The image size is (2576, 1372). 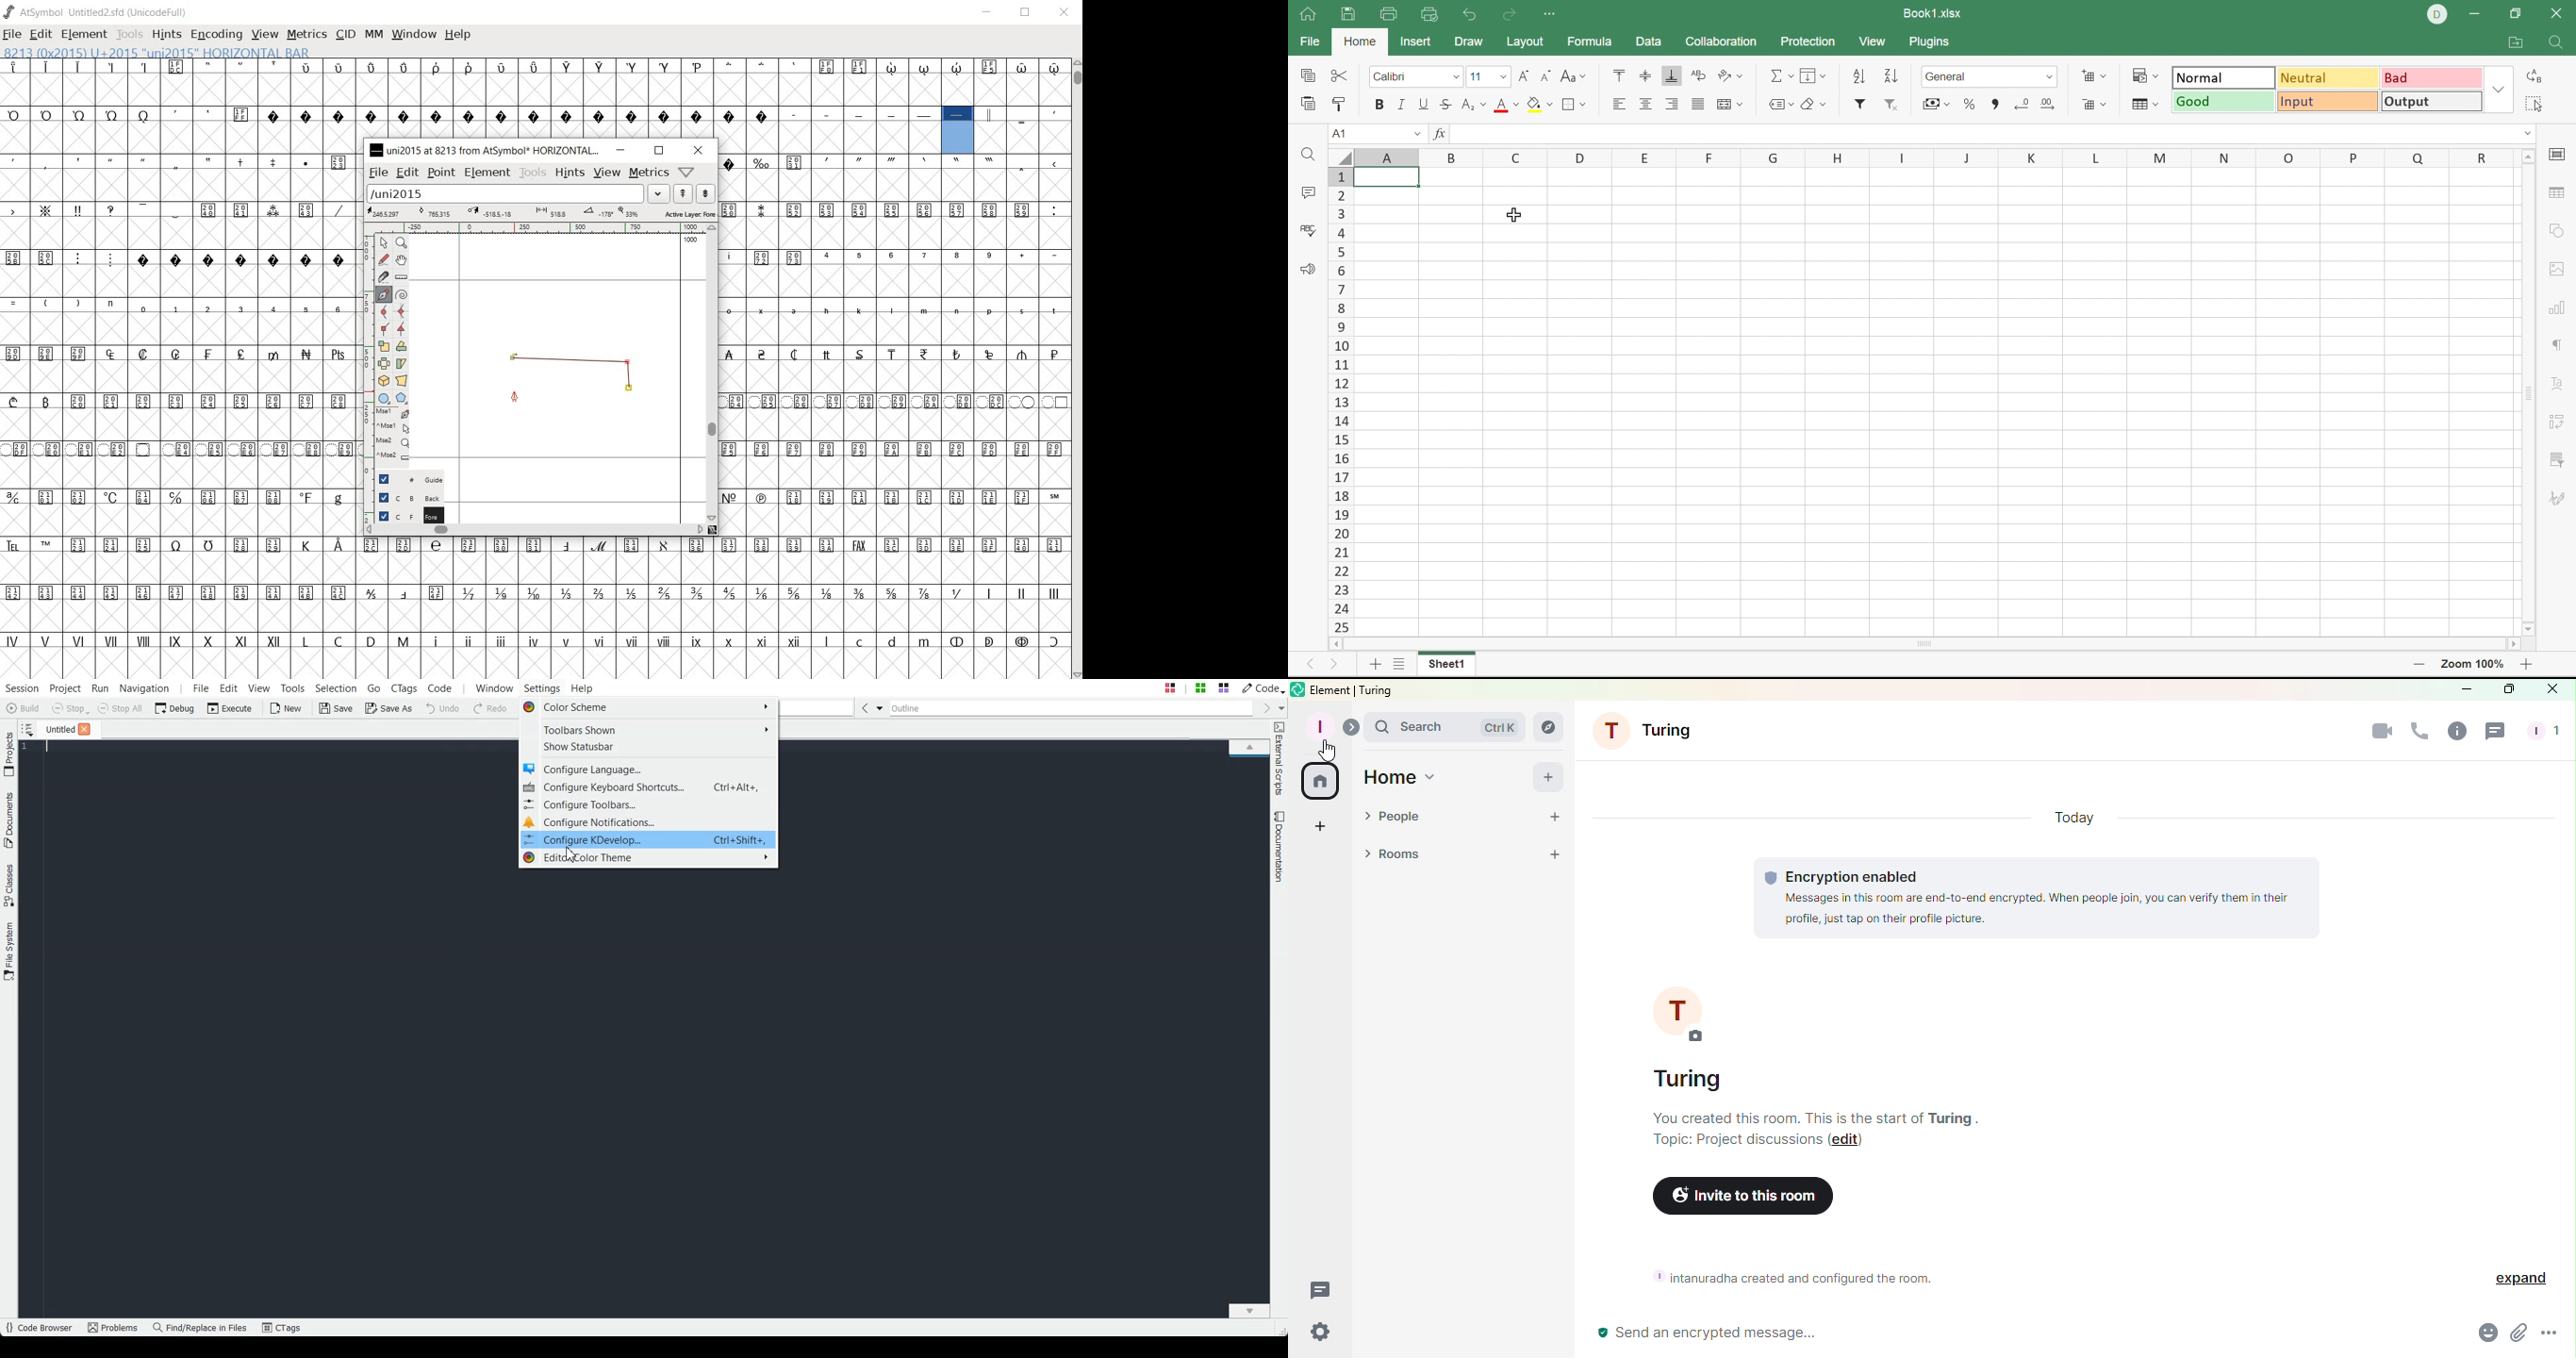 What do you see at coordinates (375, 35) in the screenshot?
I see `MM` at bounding box center [375, 35].